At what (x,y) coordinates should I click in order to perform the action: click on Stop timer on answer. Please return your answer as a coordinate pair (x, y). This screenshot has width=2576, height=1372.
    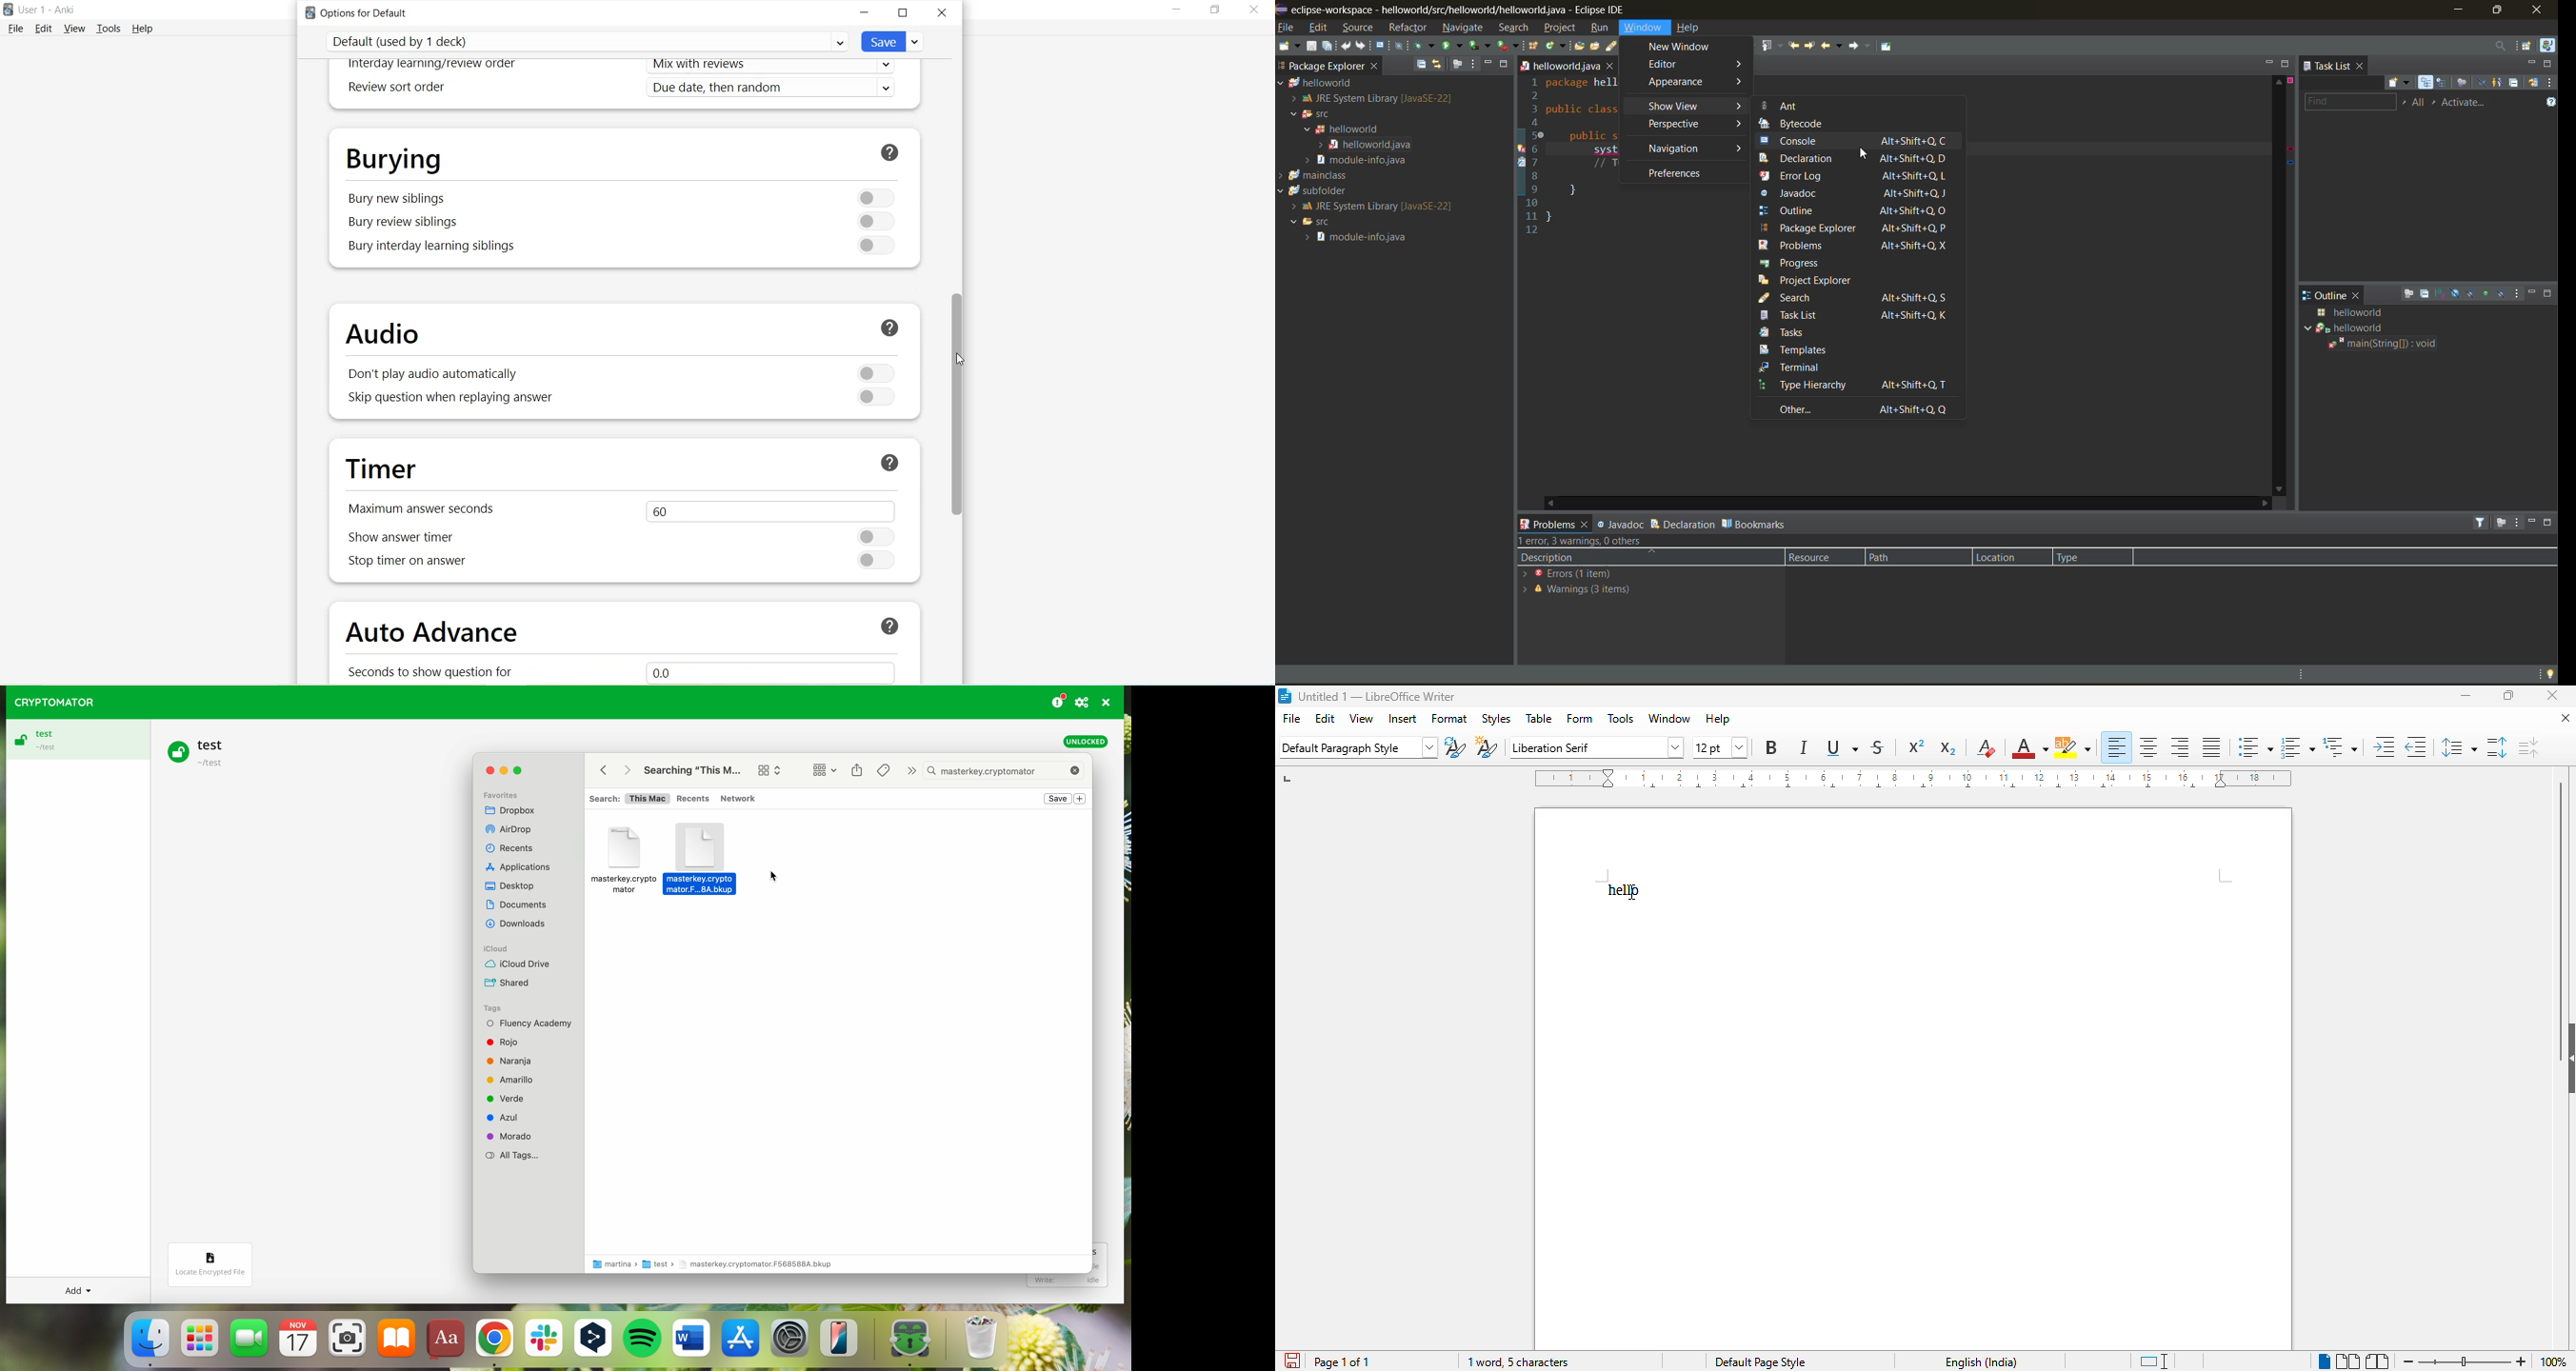
    Looking at the image, I should click on (407, 564).